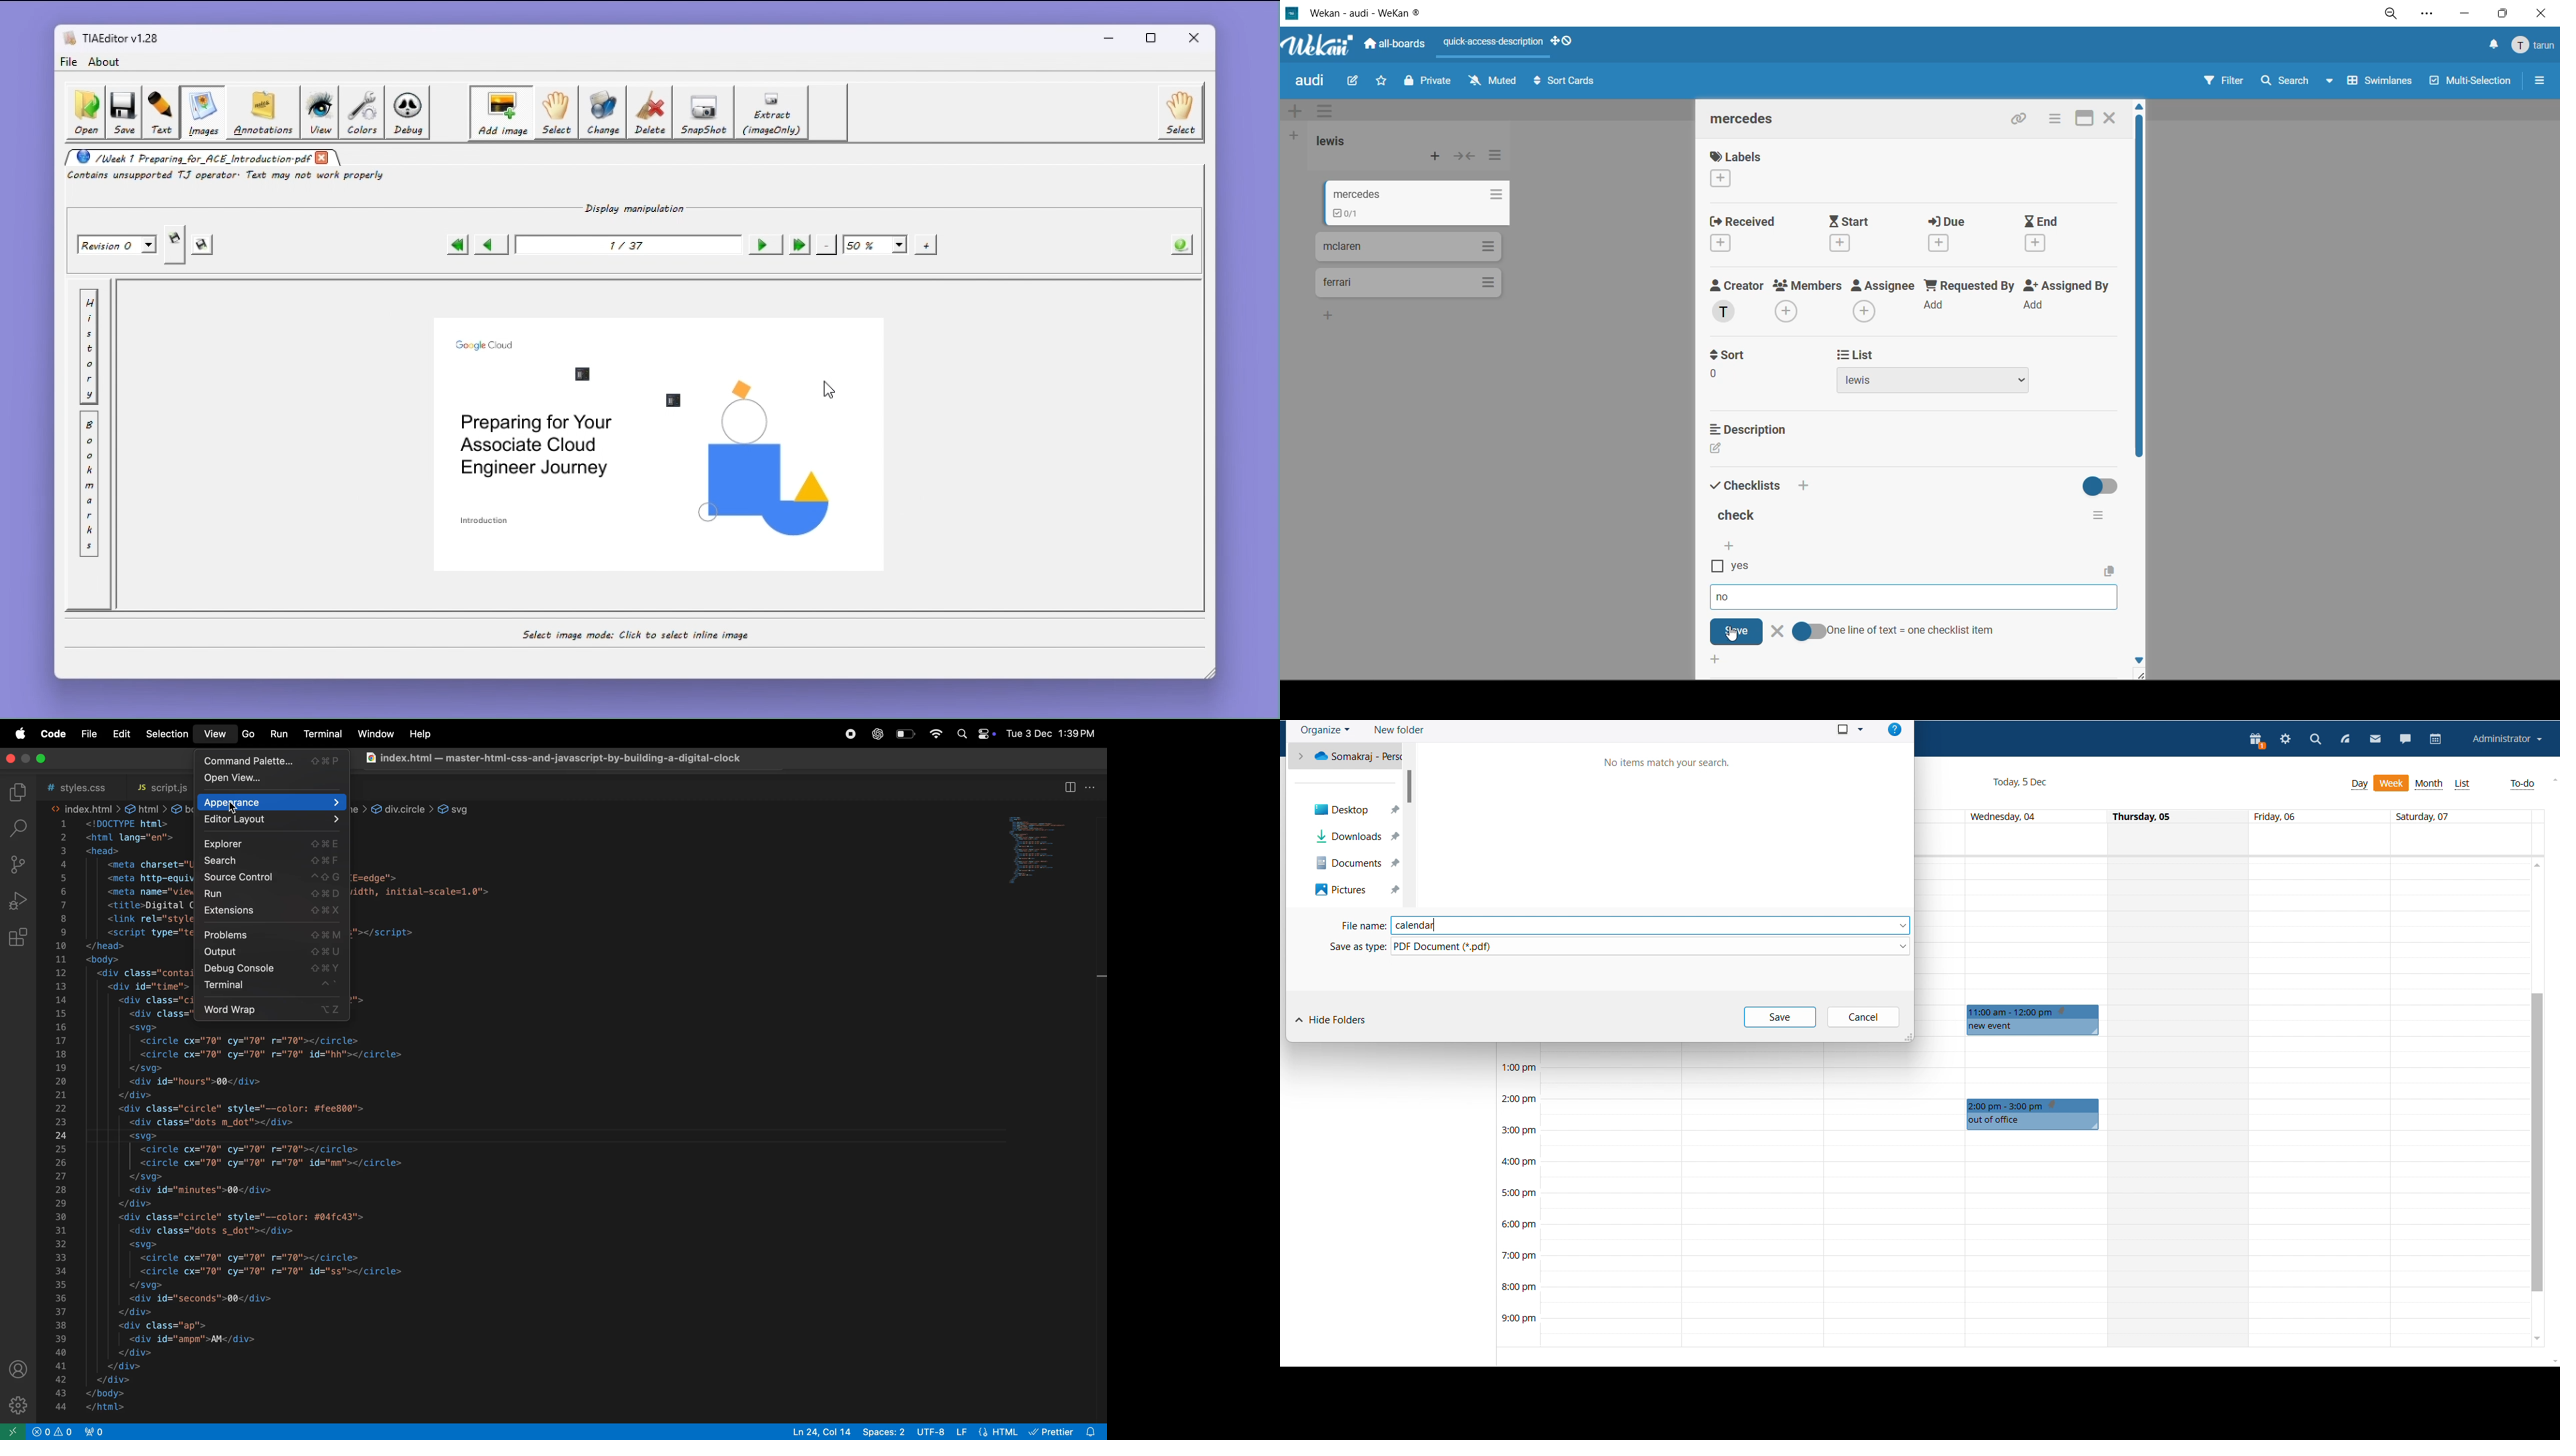 This screenshot has width=2576, height=1456. I want to click on search, so click(2293, 81).